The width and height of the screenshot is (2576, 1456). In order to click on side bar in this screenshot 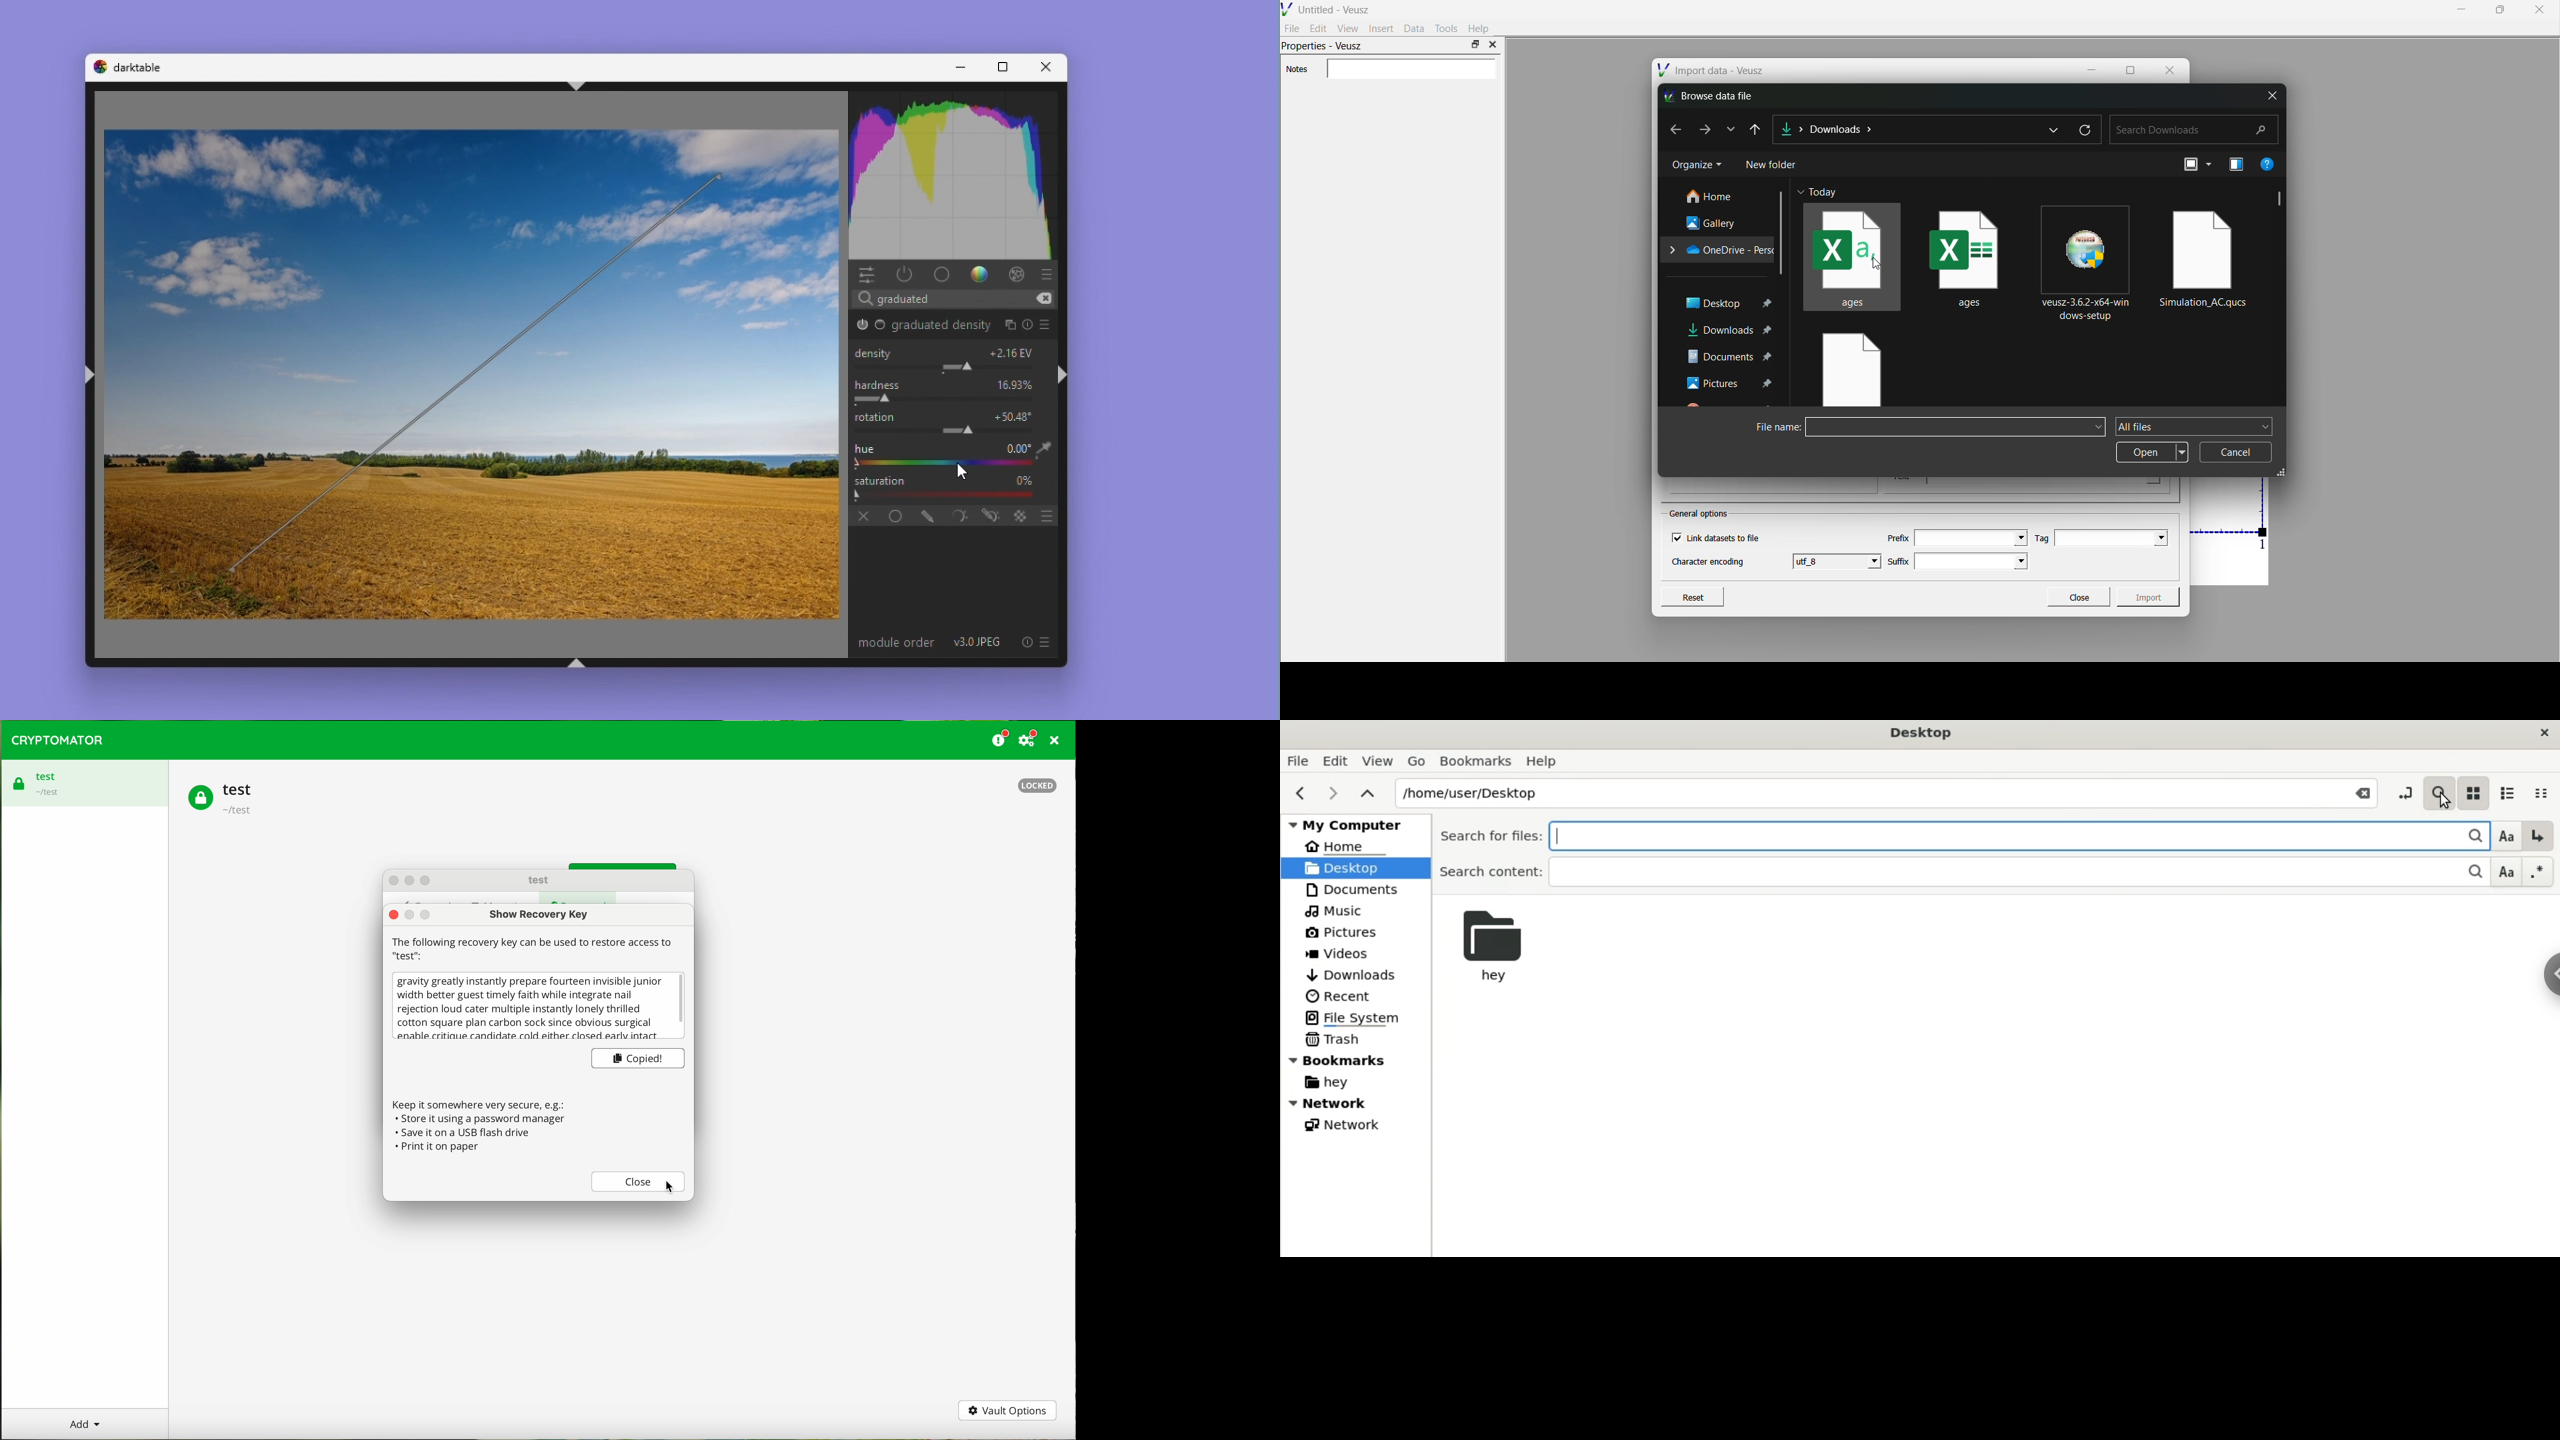, I will do `click(2280, 201)`.